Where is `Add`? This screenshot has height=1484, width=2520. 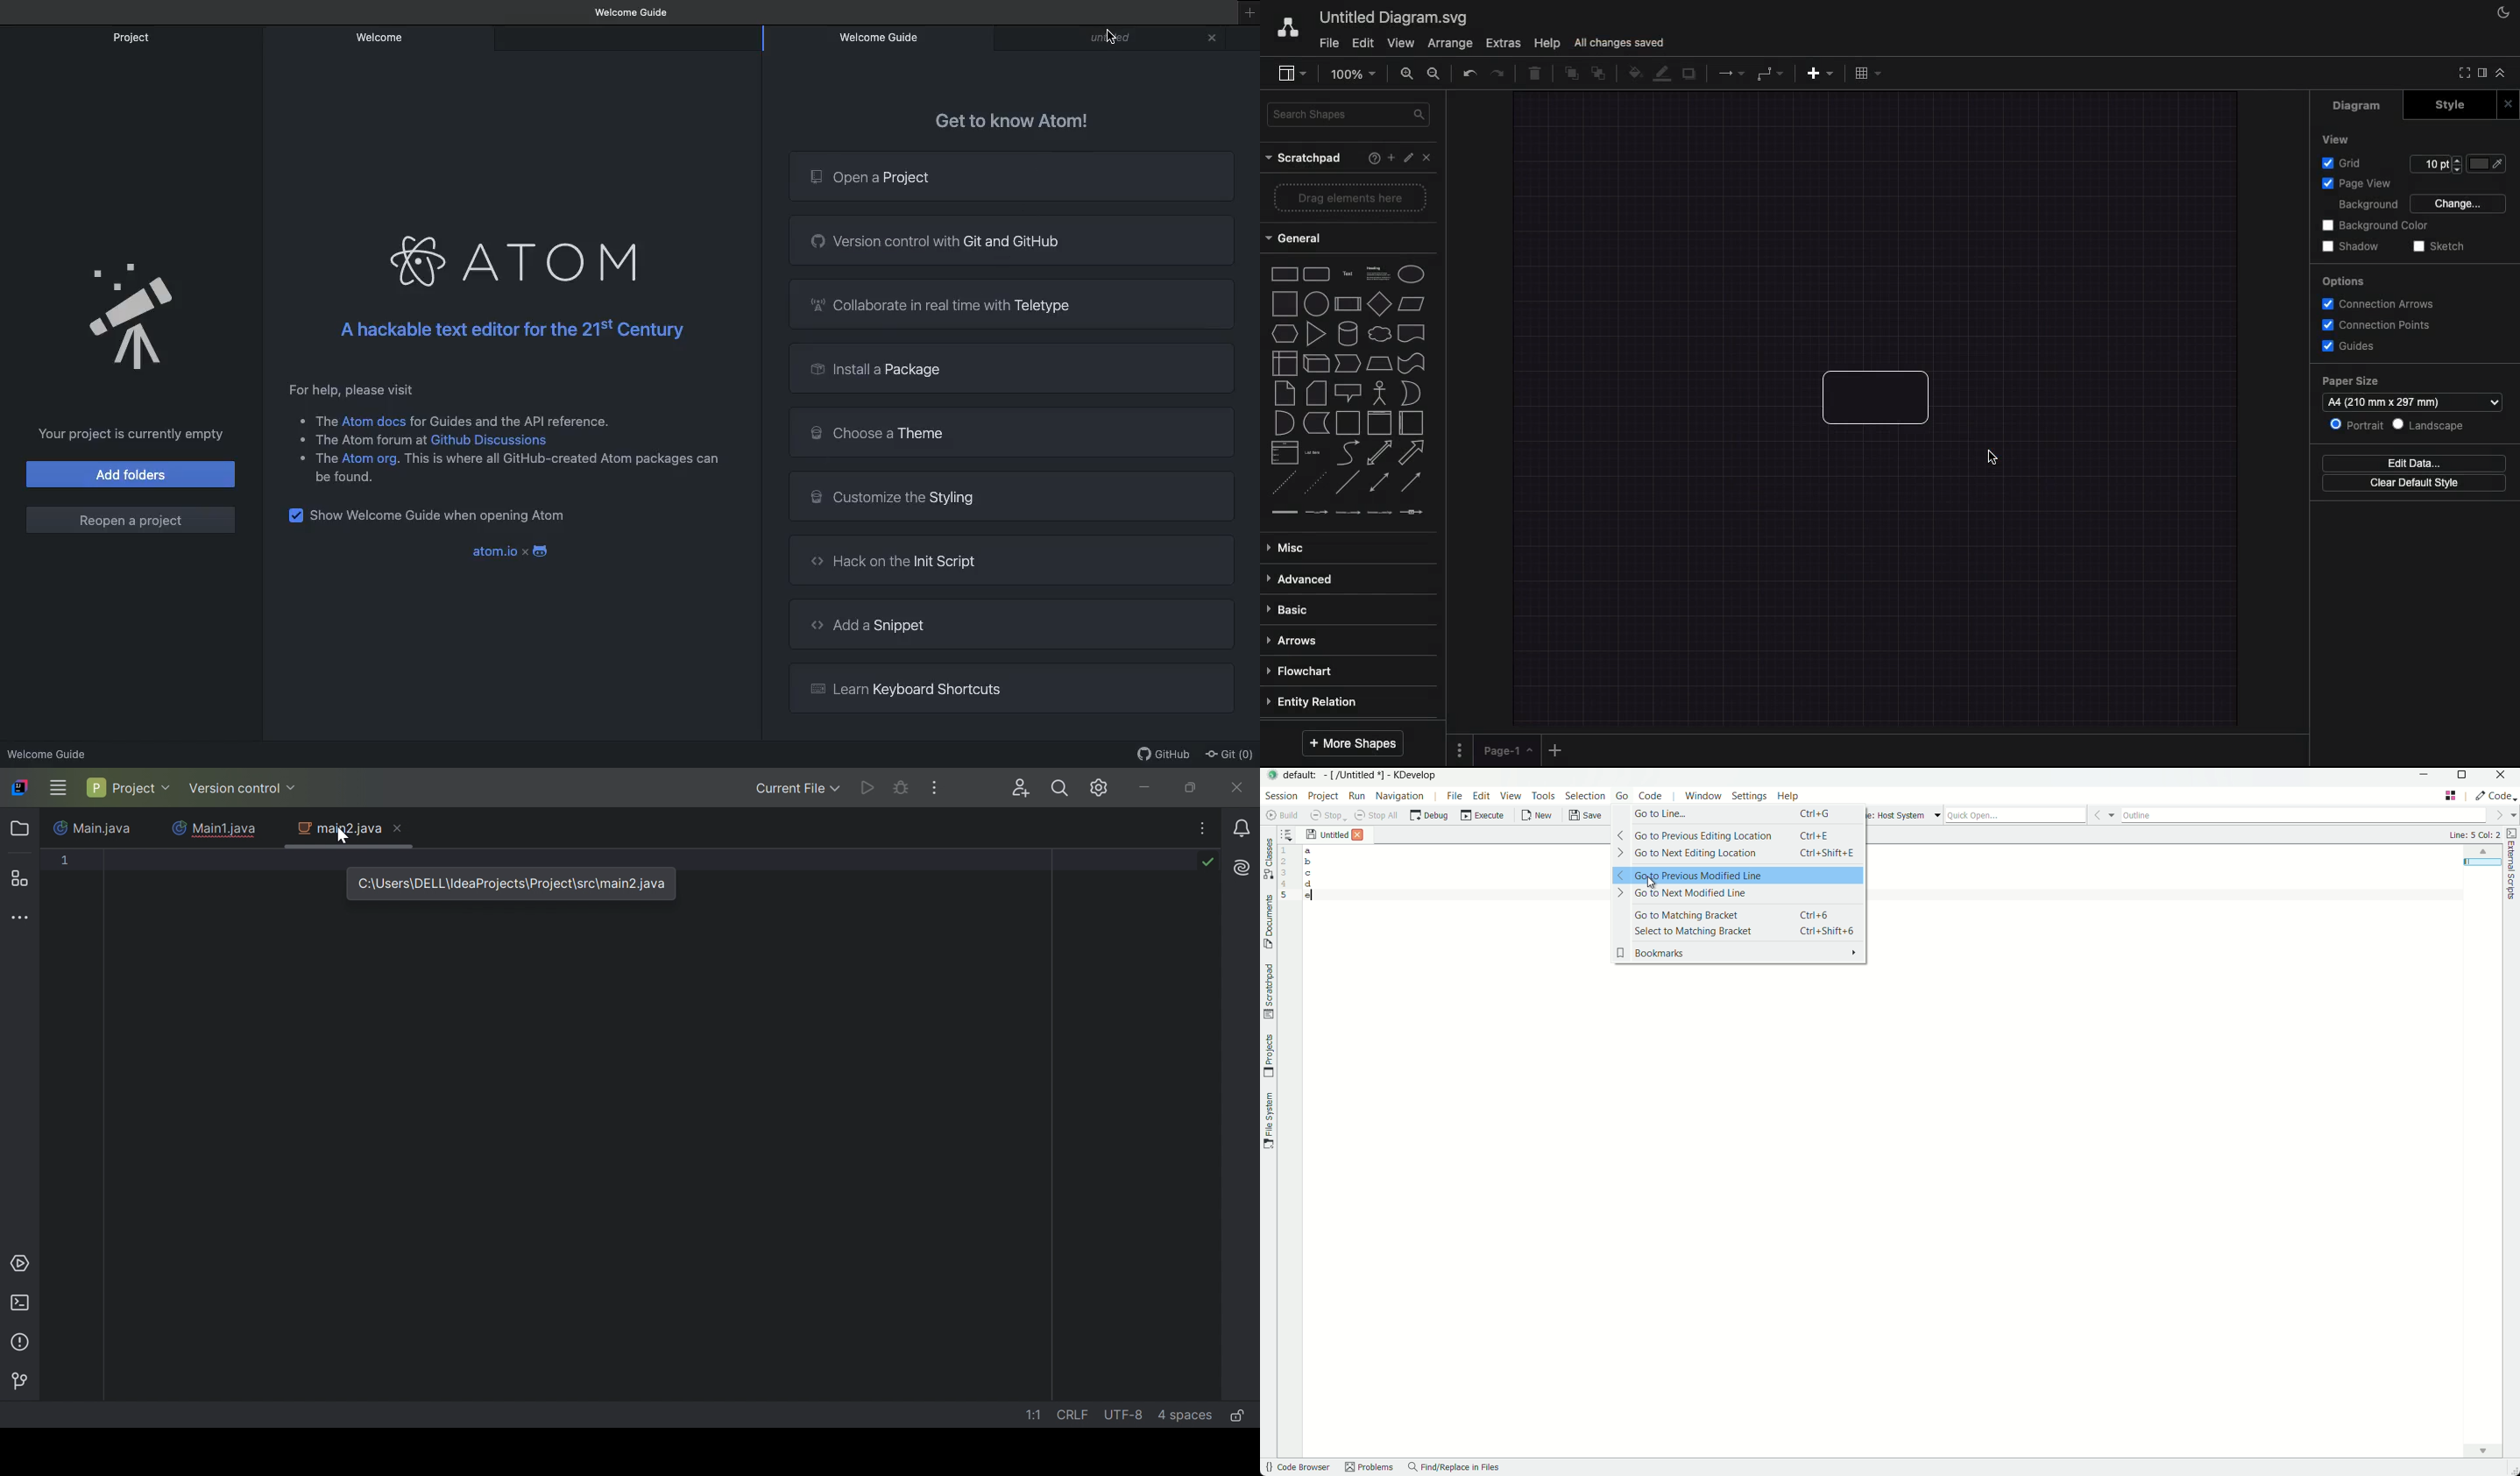 Add is located at coordinates (1554, 750).